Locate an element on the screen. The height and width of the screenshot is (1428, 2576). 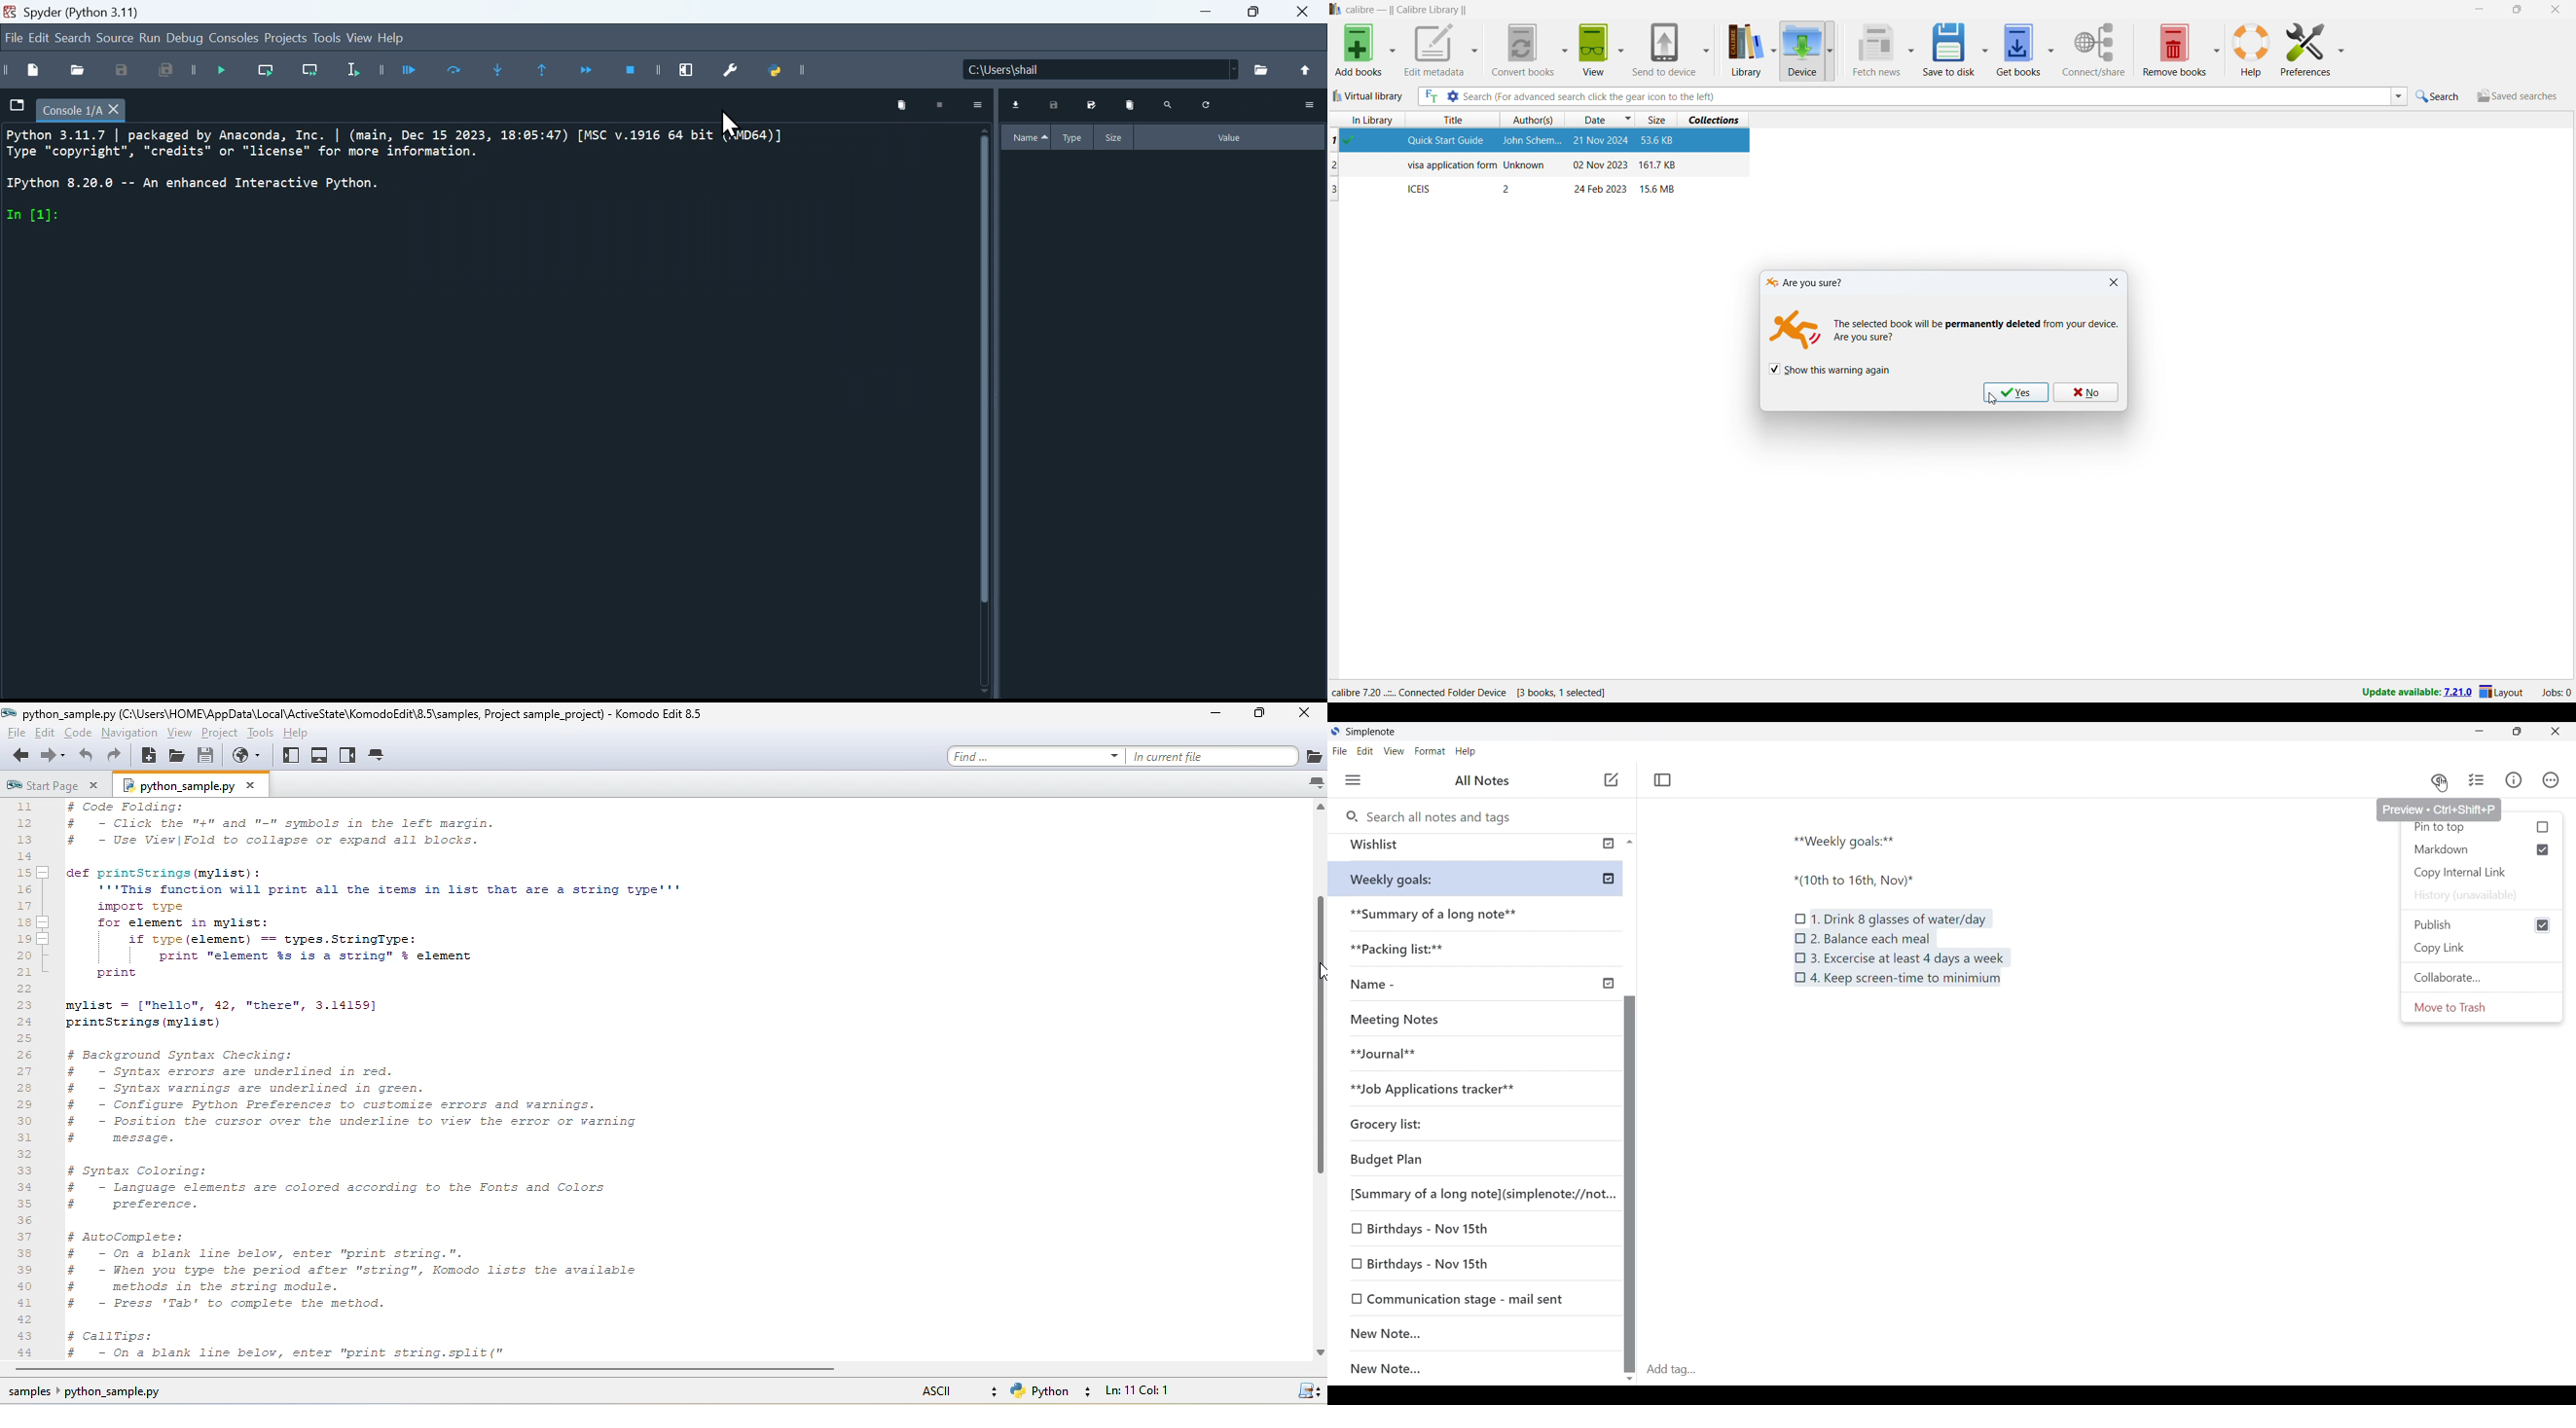
Edit is located at coordinates (1369, 752).